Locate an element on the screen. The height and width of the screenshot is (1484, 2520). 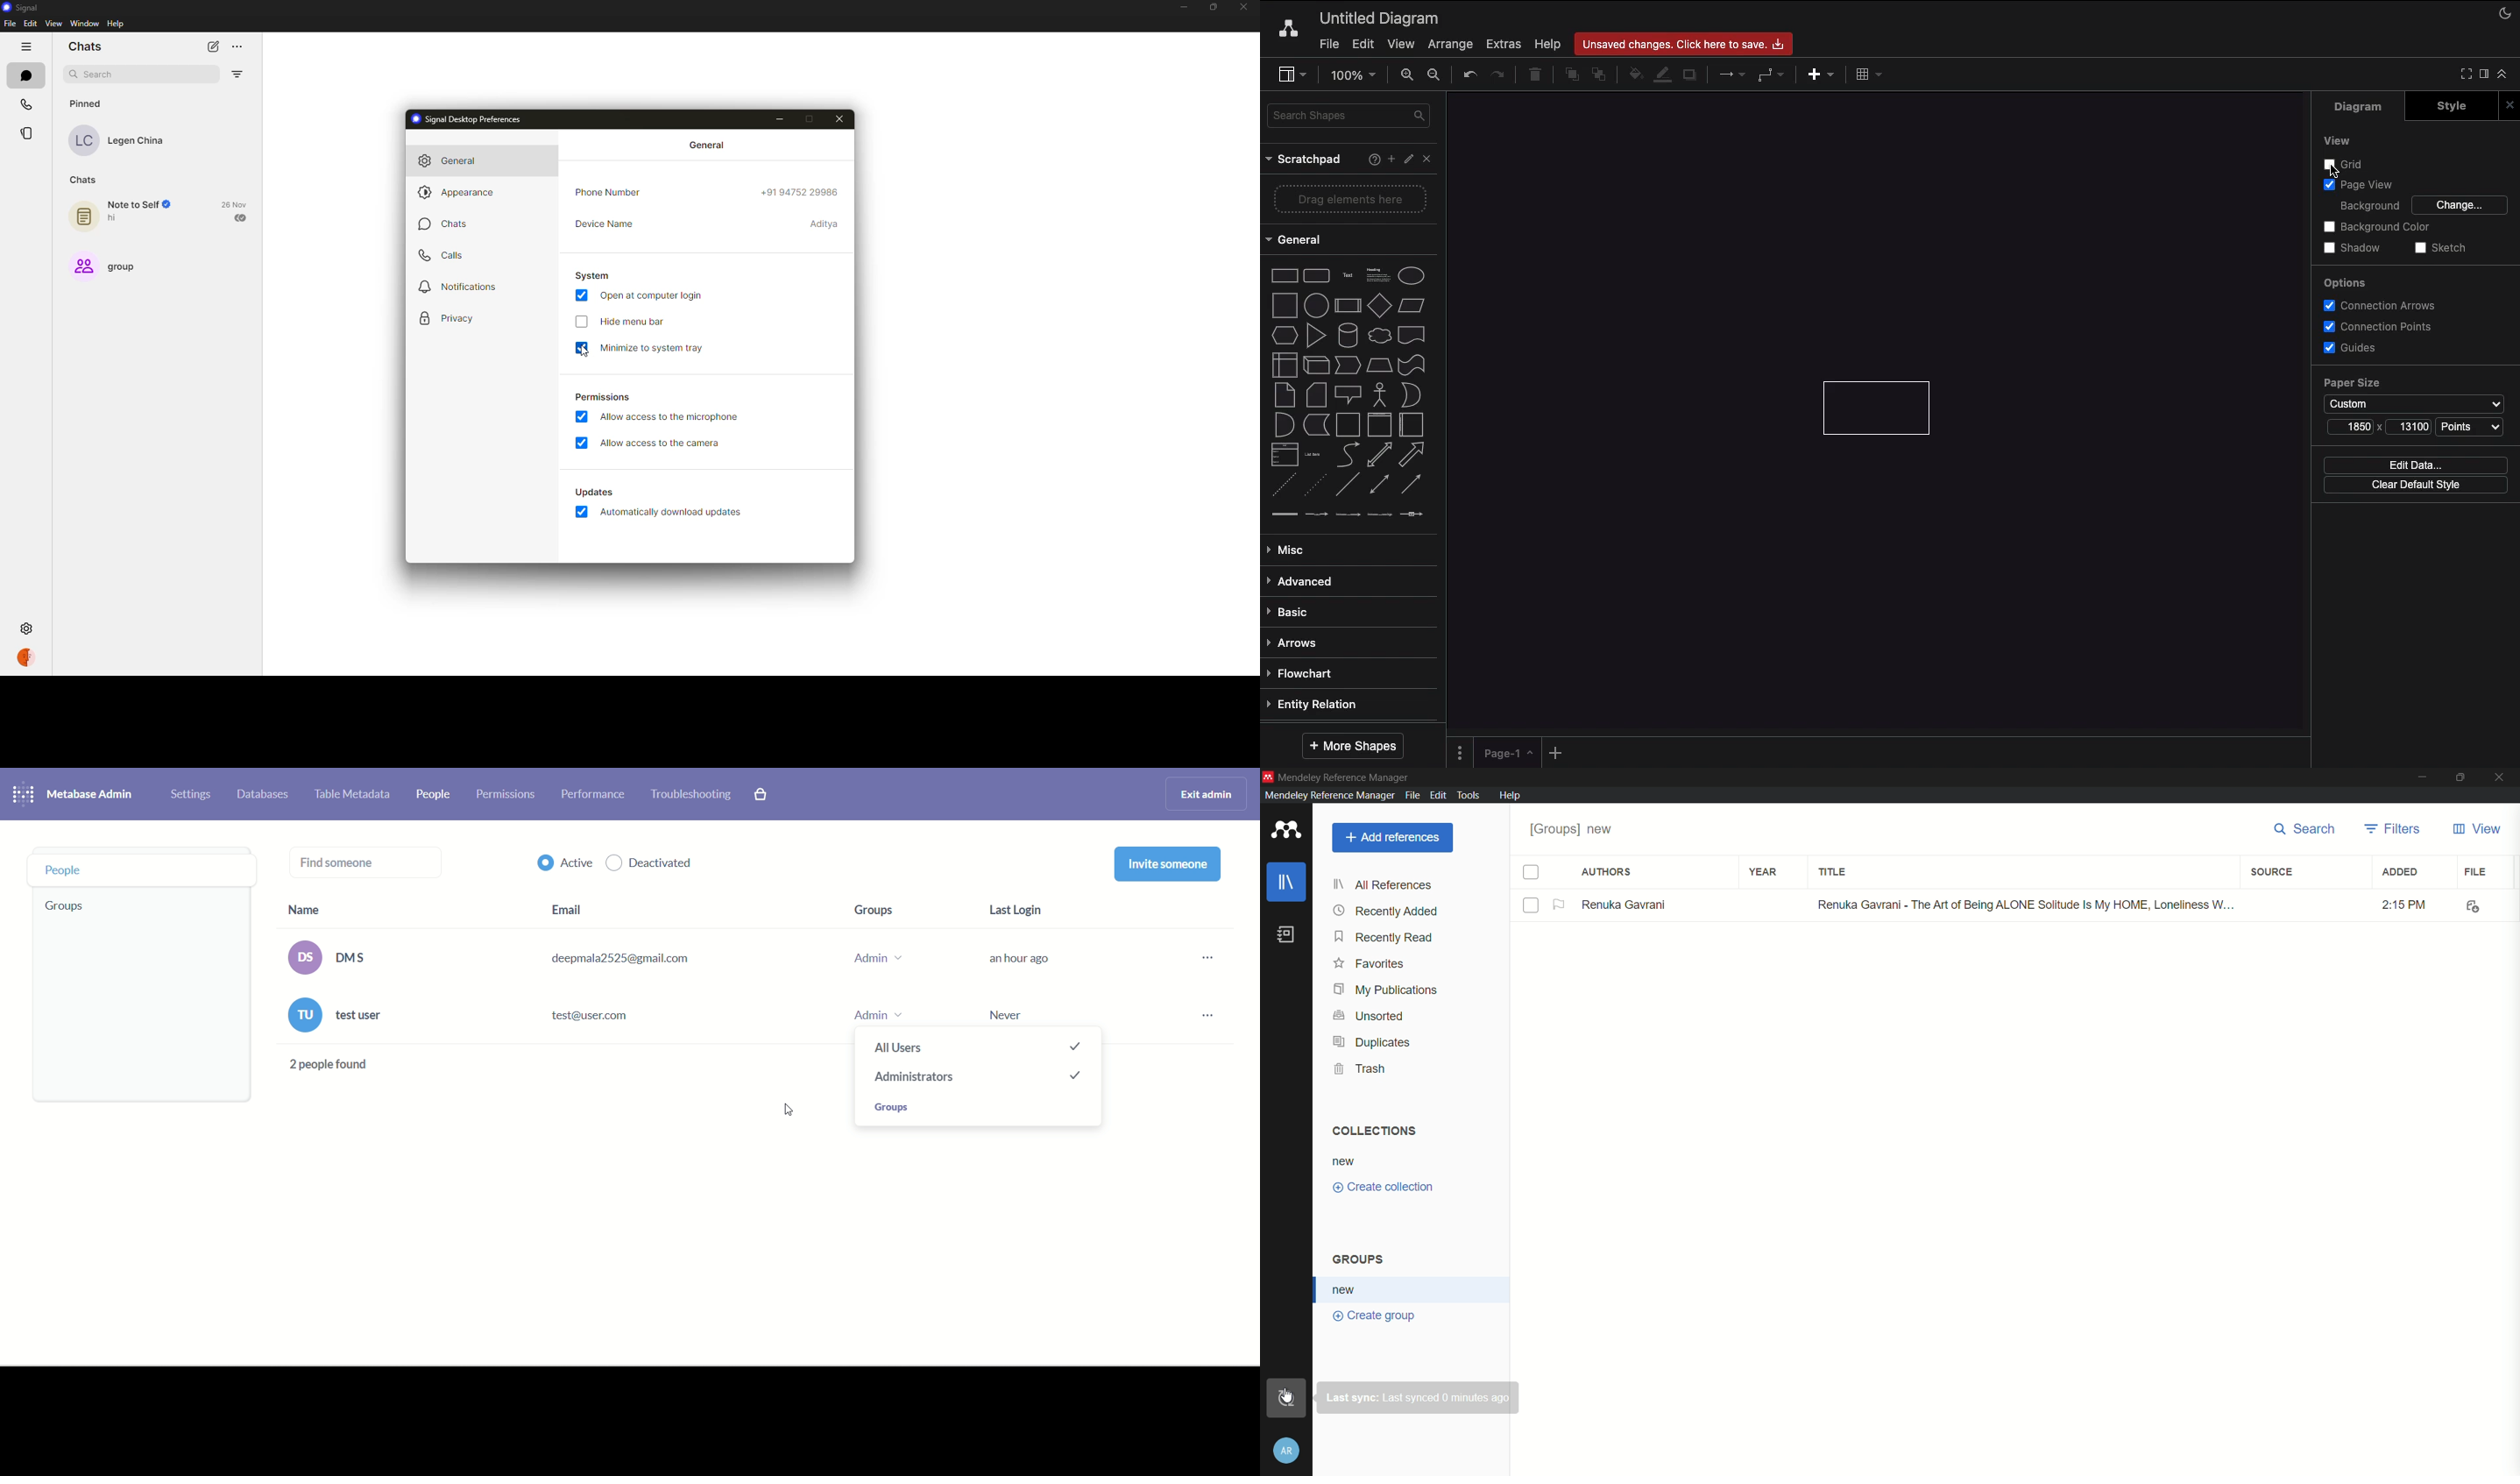
Pages is located at coordinates (1458, 753).